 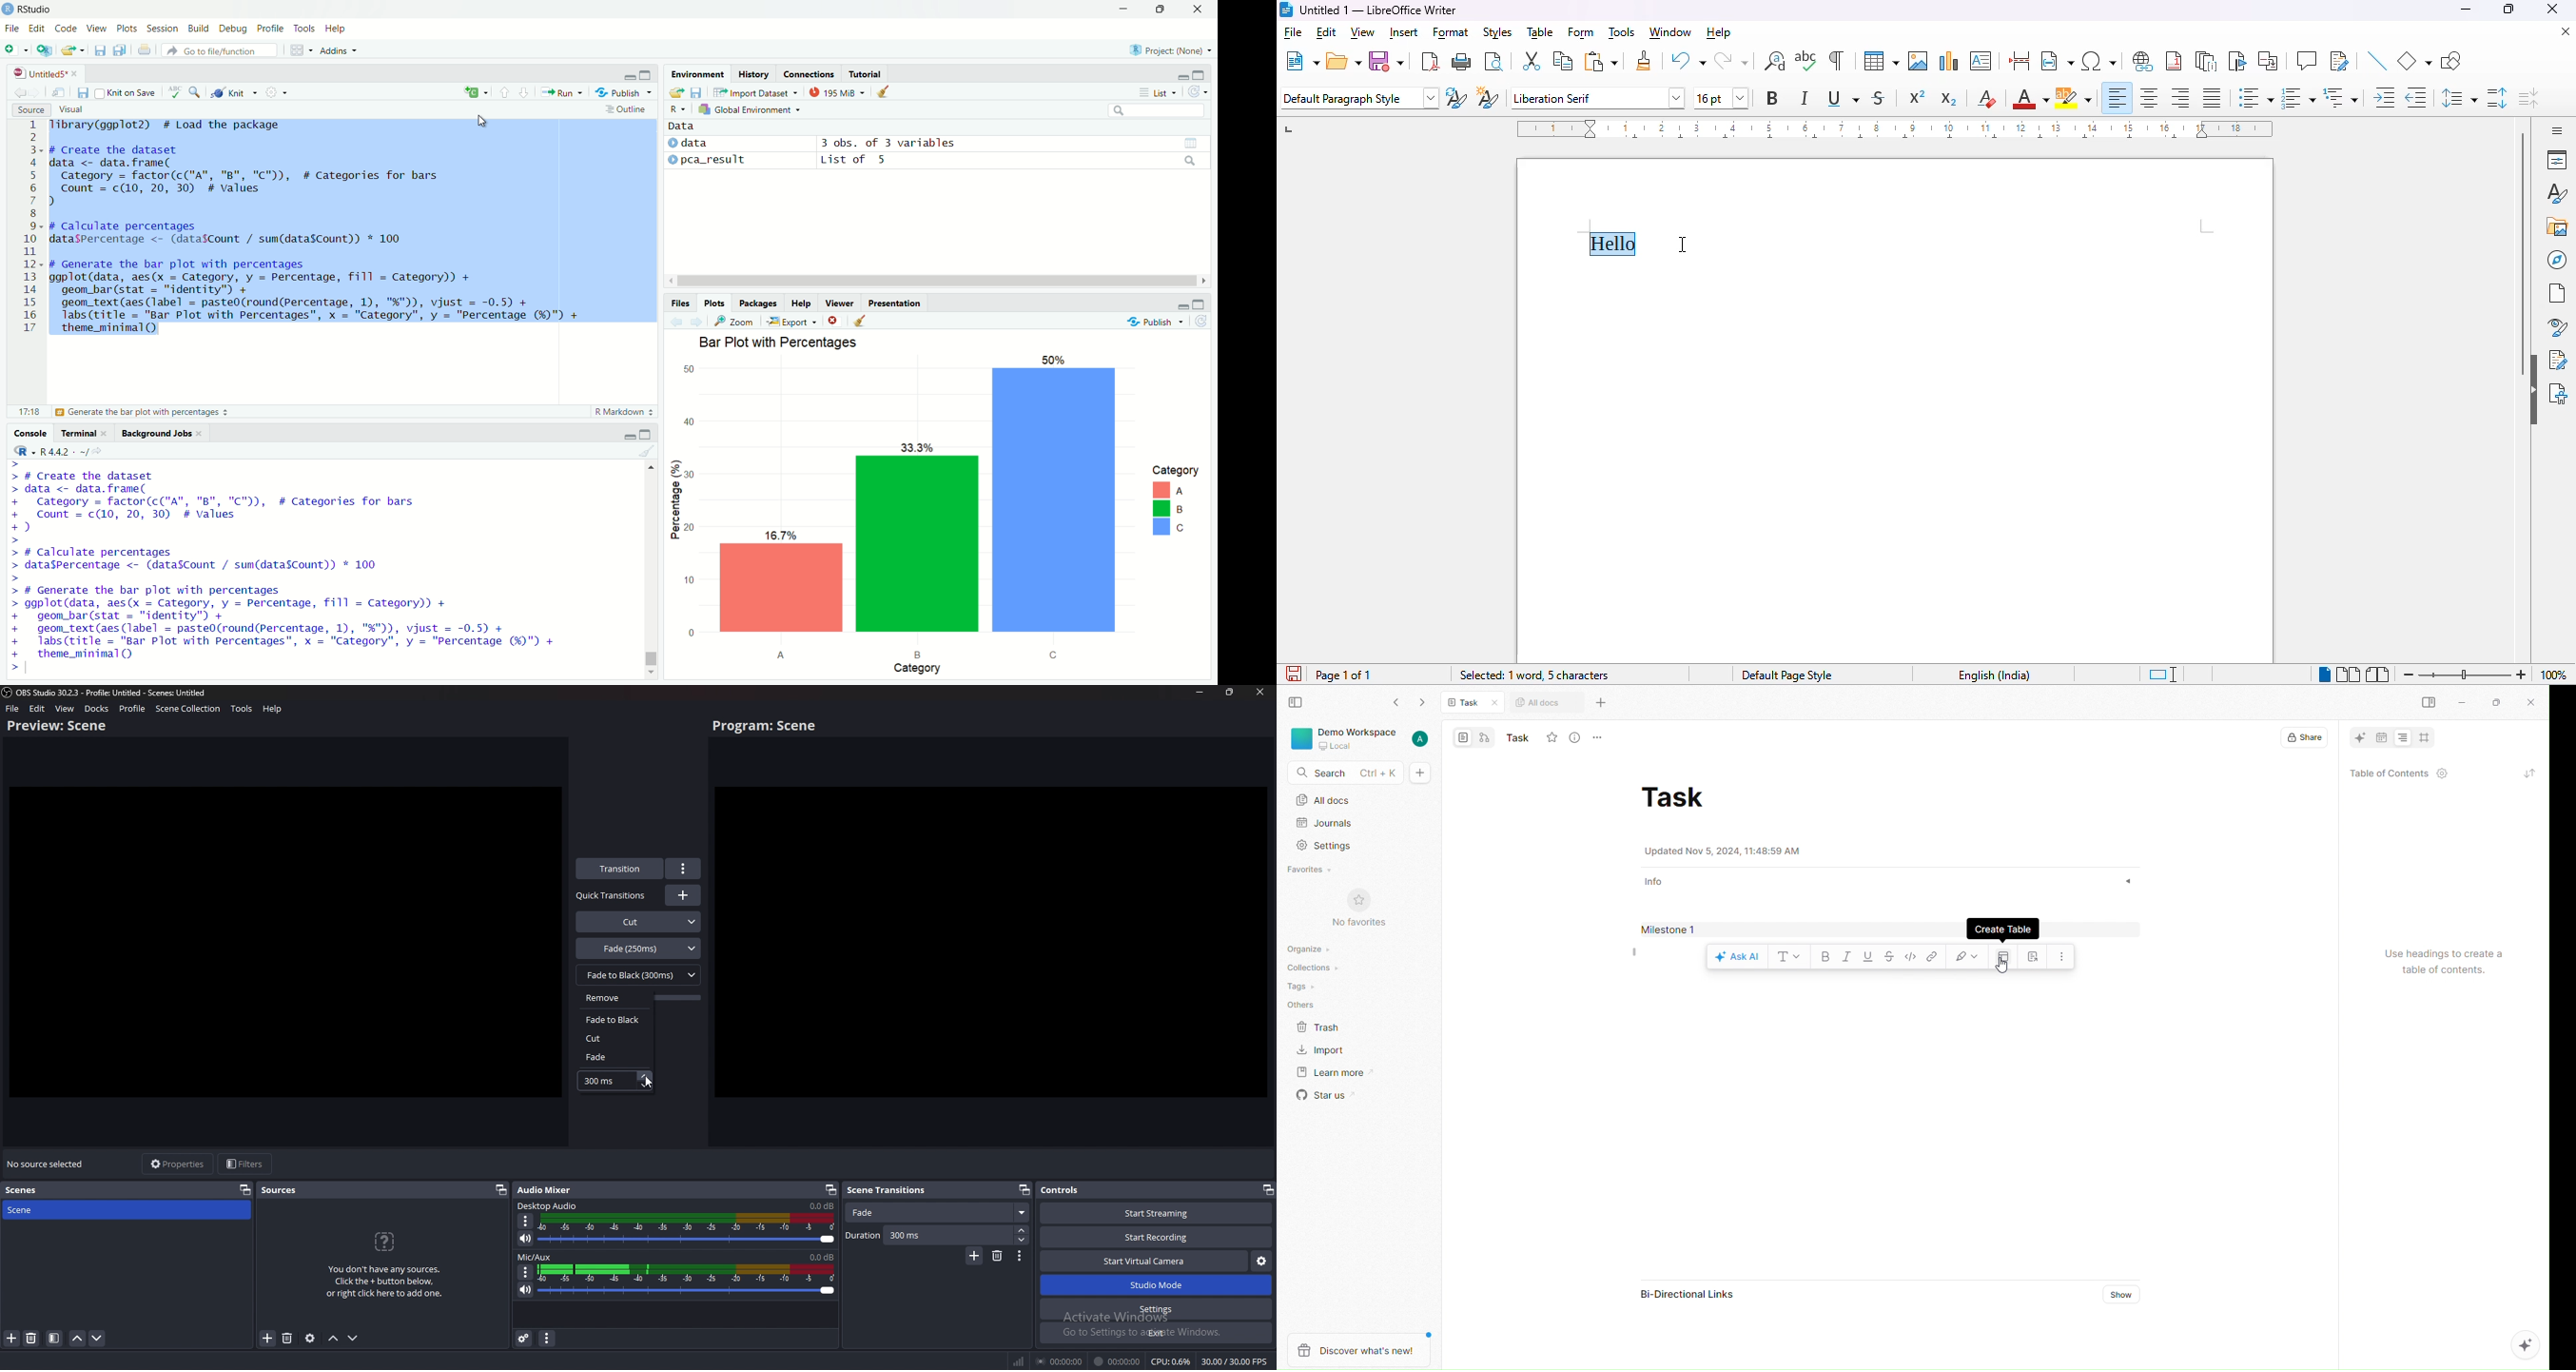 What do you see at coordinates (16, 51) in the screenshot?
I see `new file` at bounding box center [16, 51].